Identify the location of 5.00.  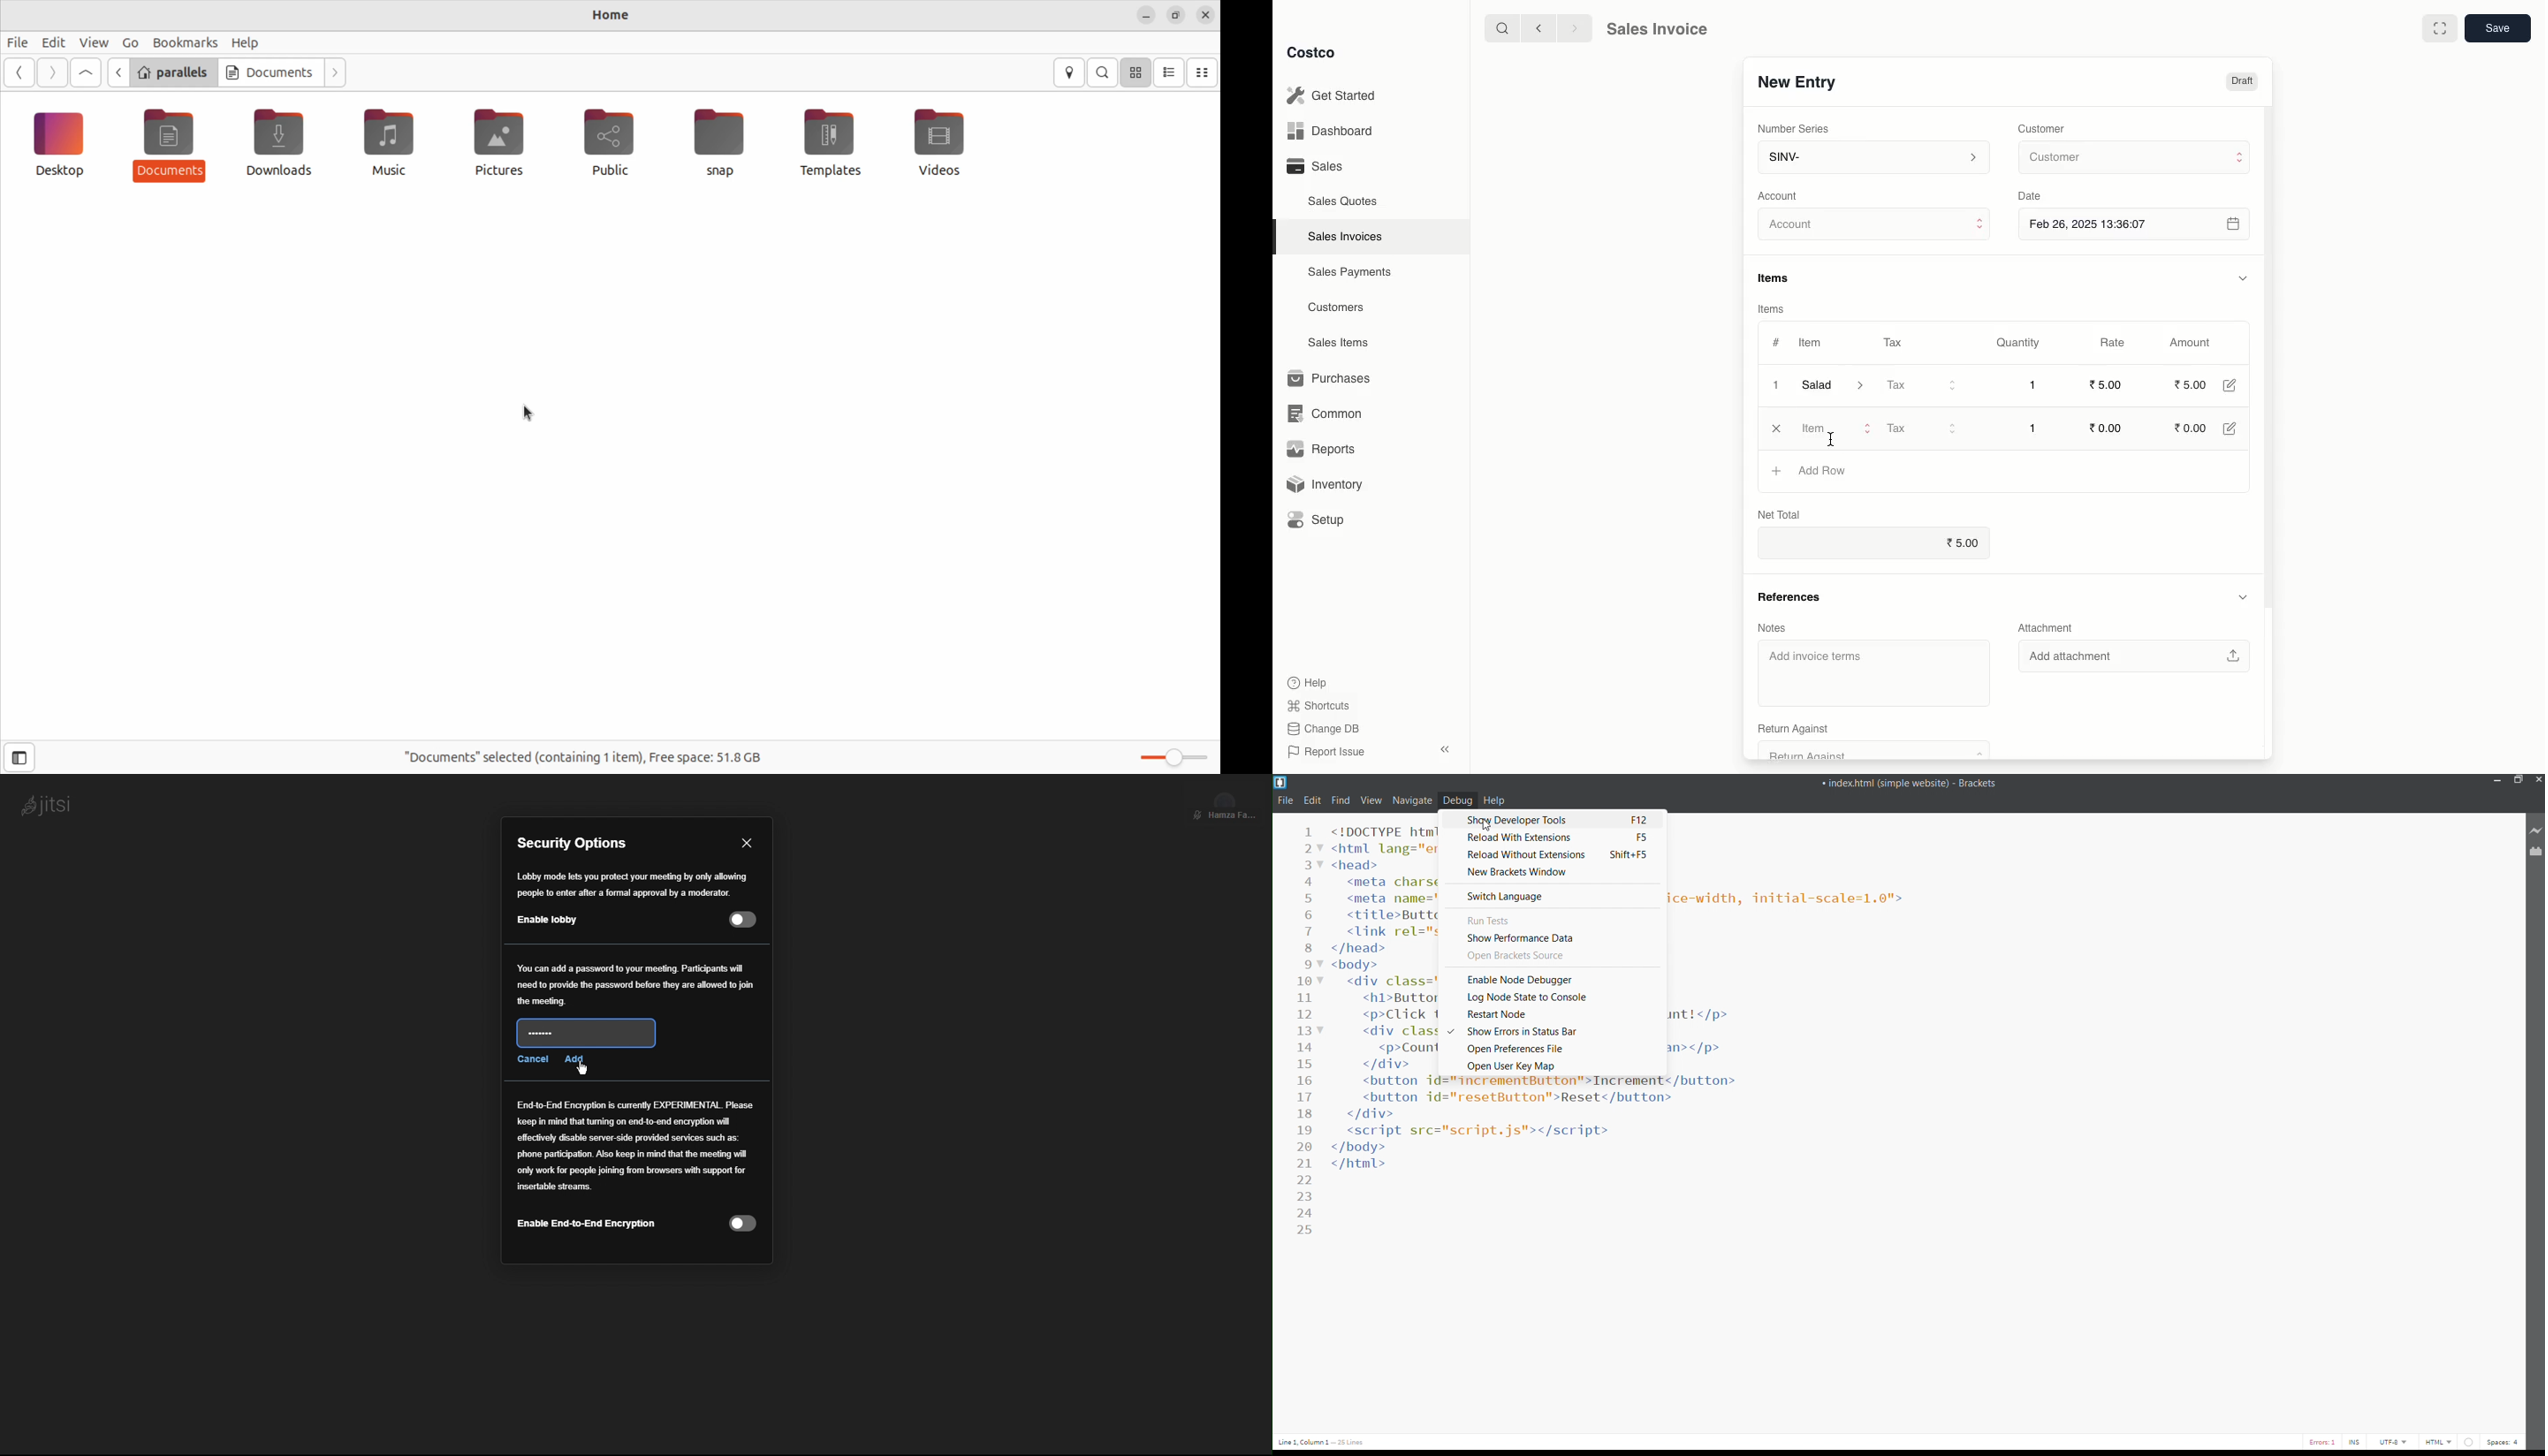
(1963, 541).